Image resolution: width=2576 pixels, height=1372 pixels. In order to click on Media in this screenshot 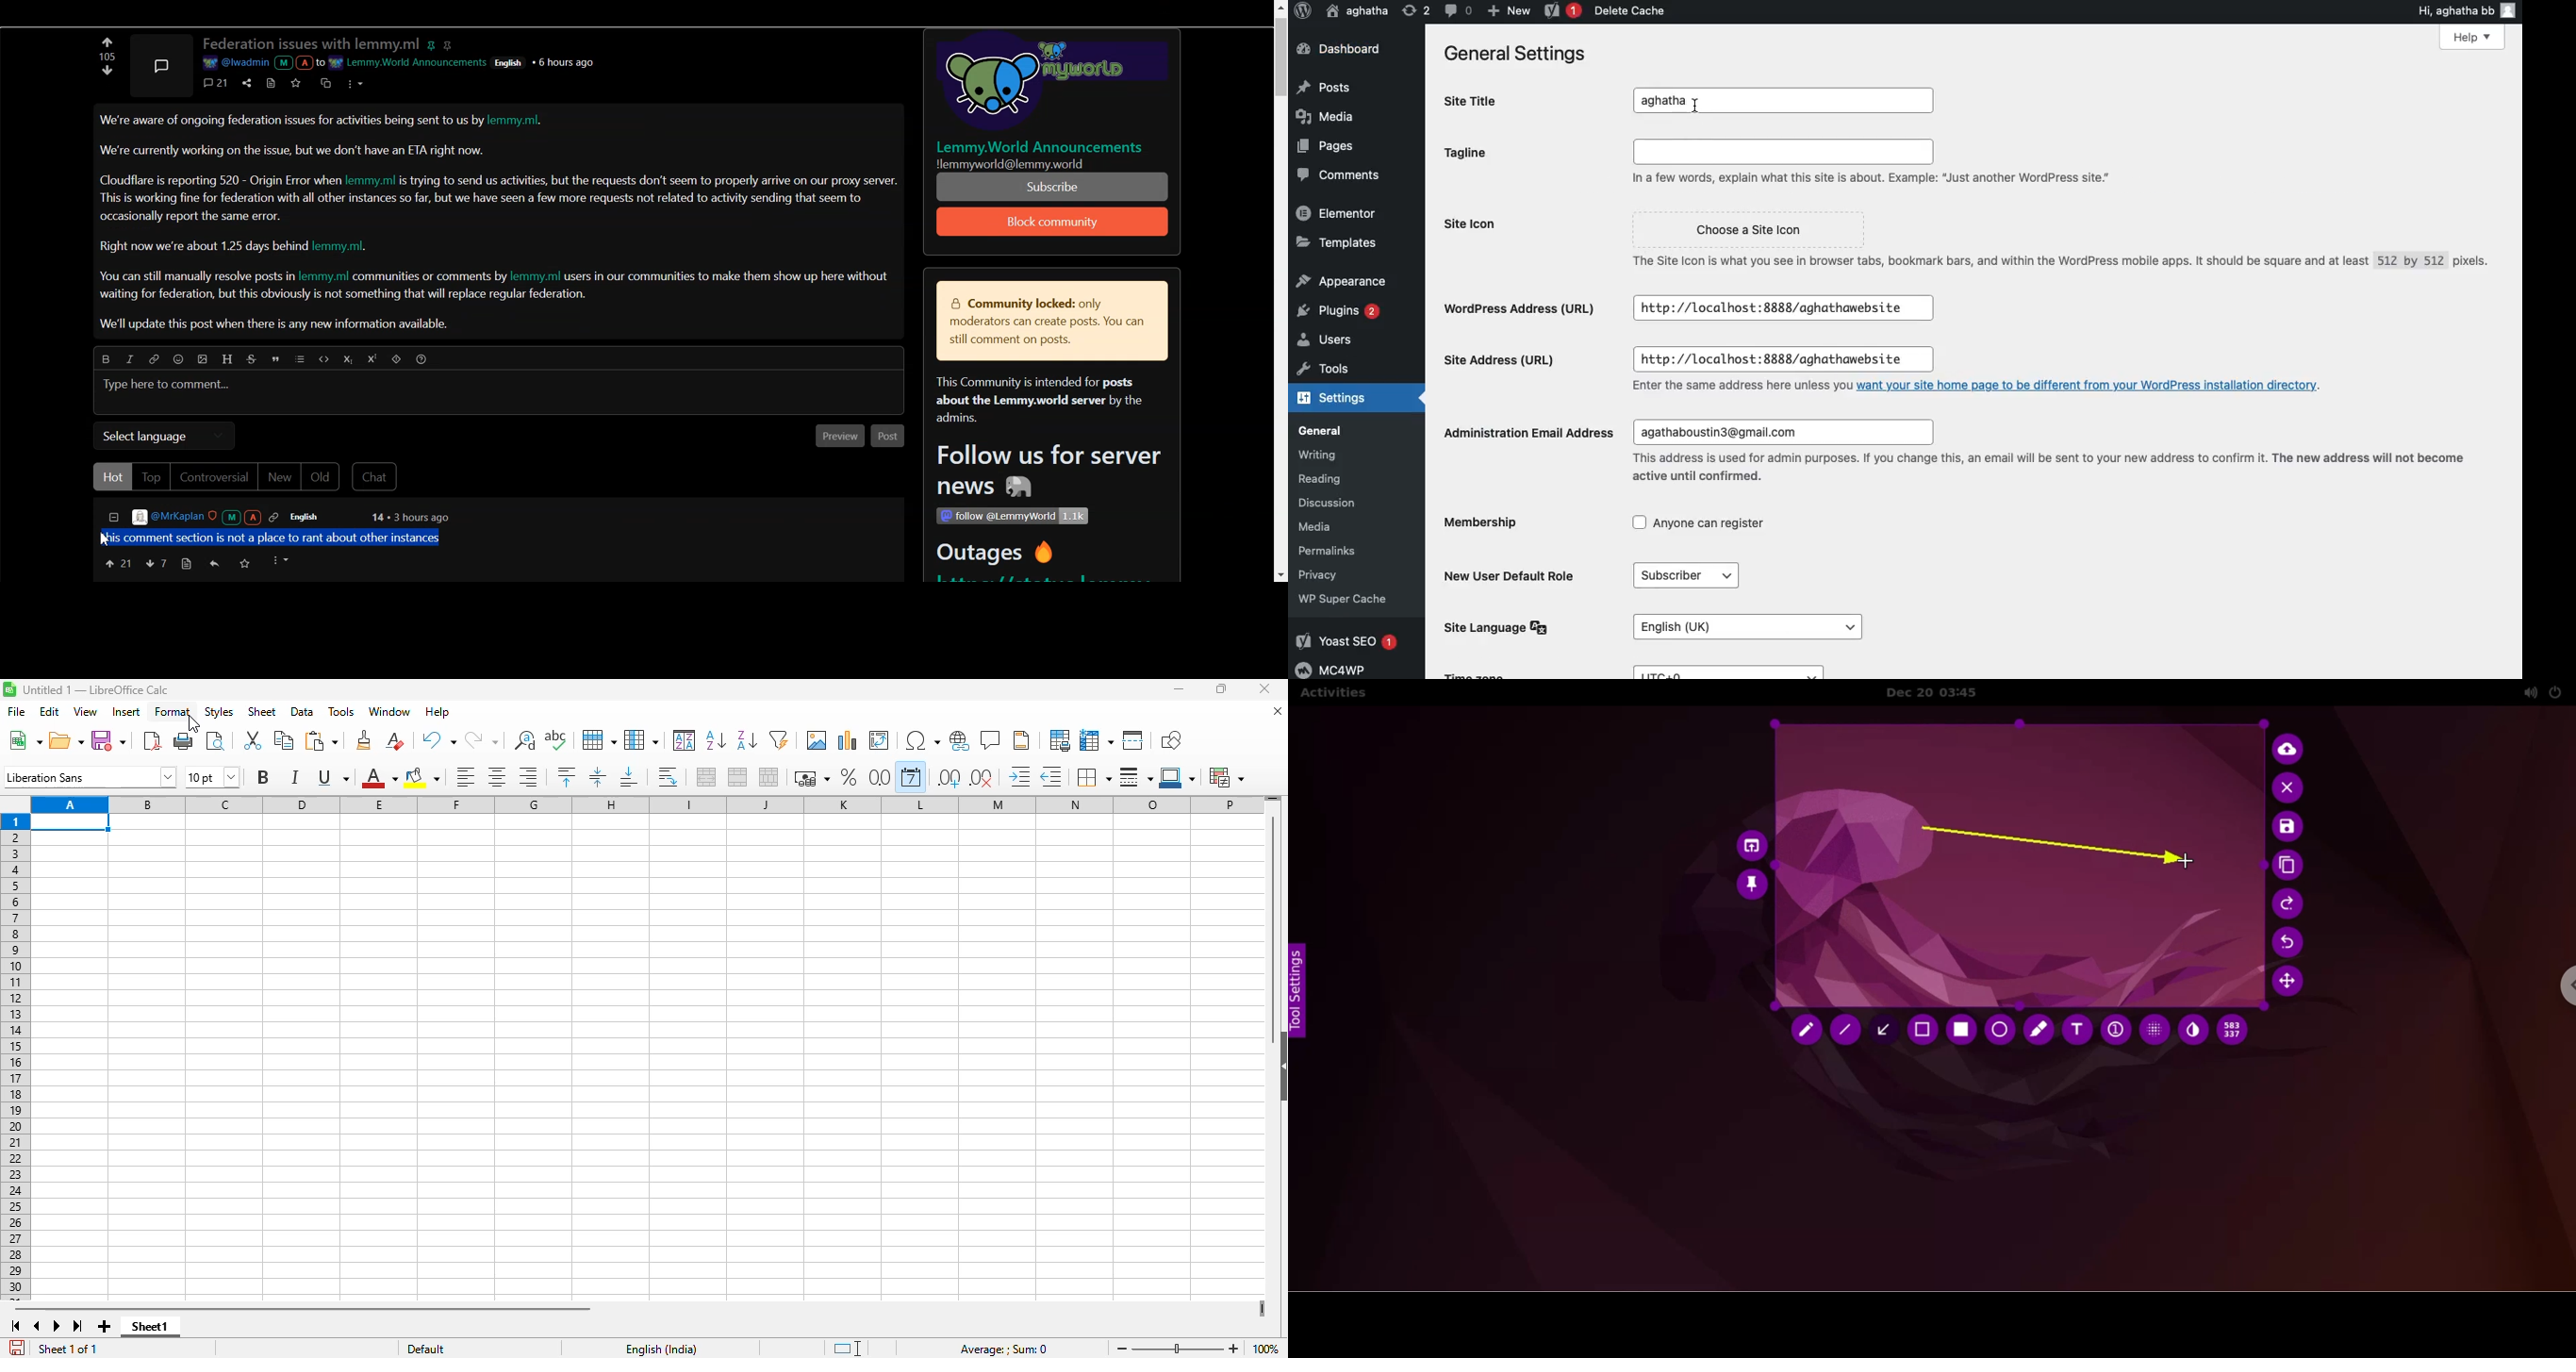, I will do `click(1317, 526)`.